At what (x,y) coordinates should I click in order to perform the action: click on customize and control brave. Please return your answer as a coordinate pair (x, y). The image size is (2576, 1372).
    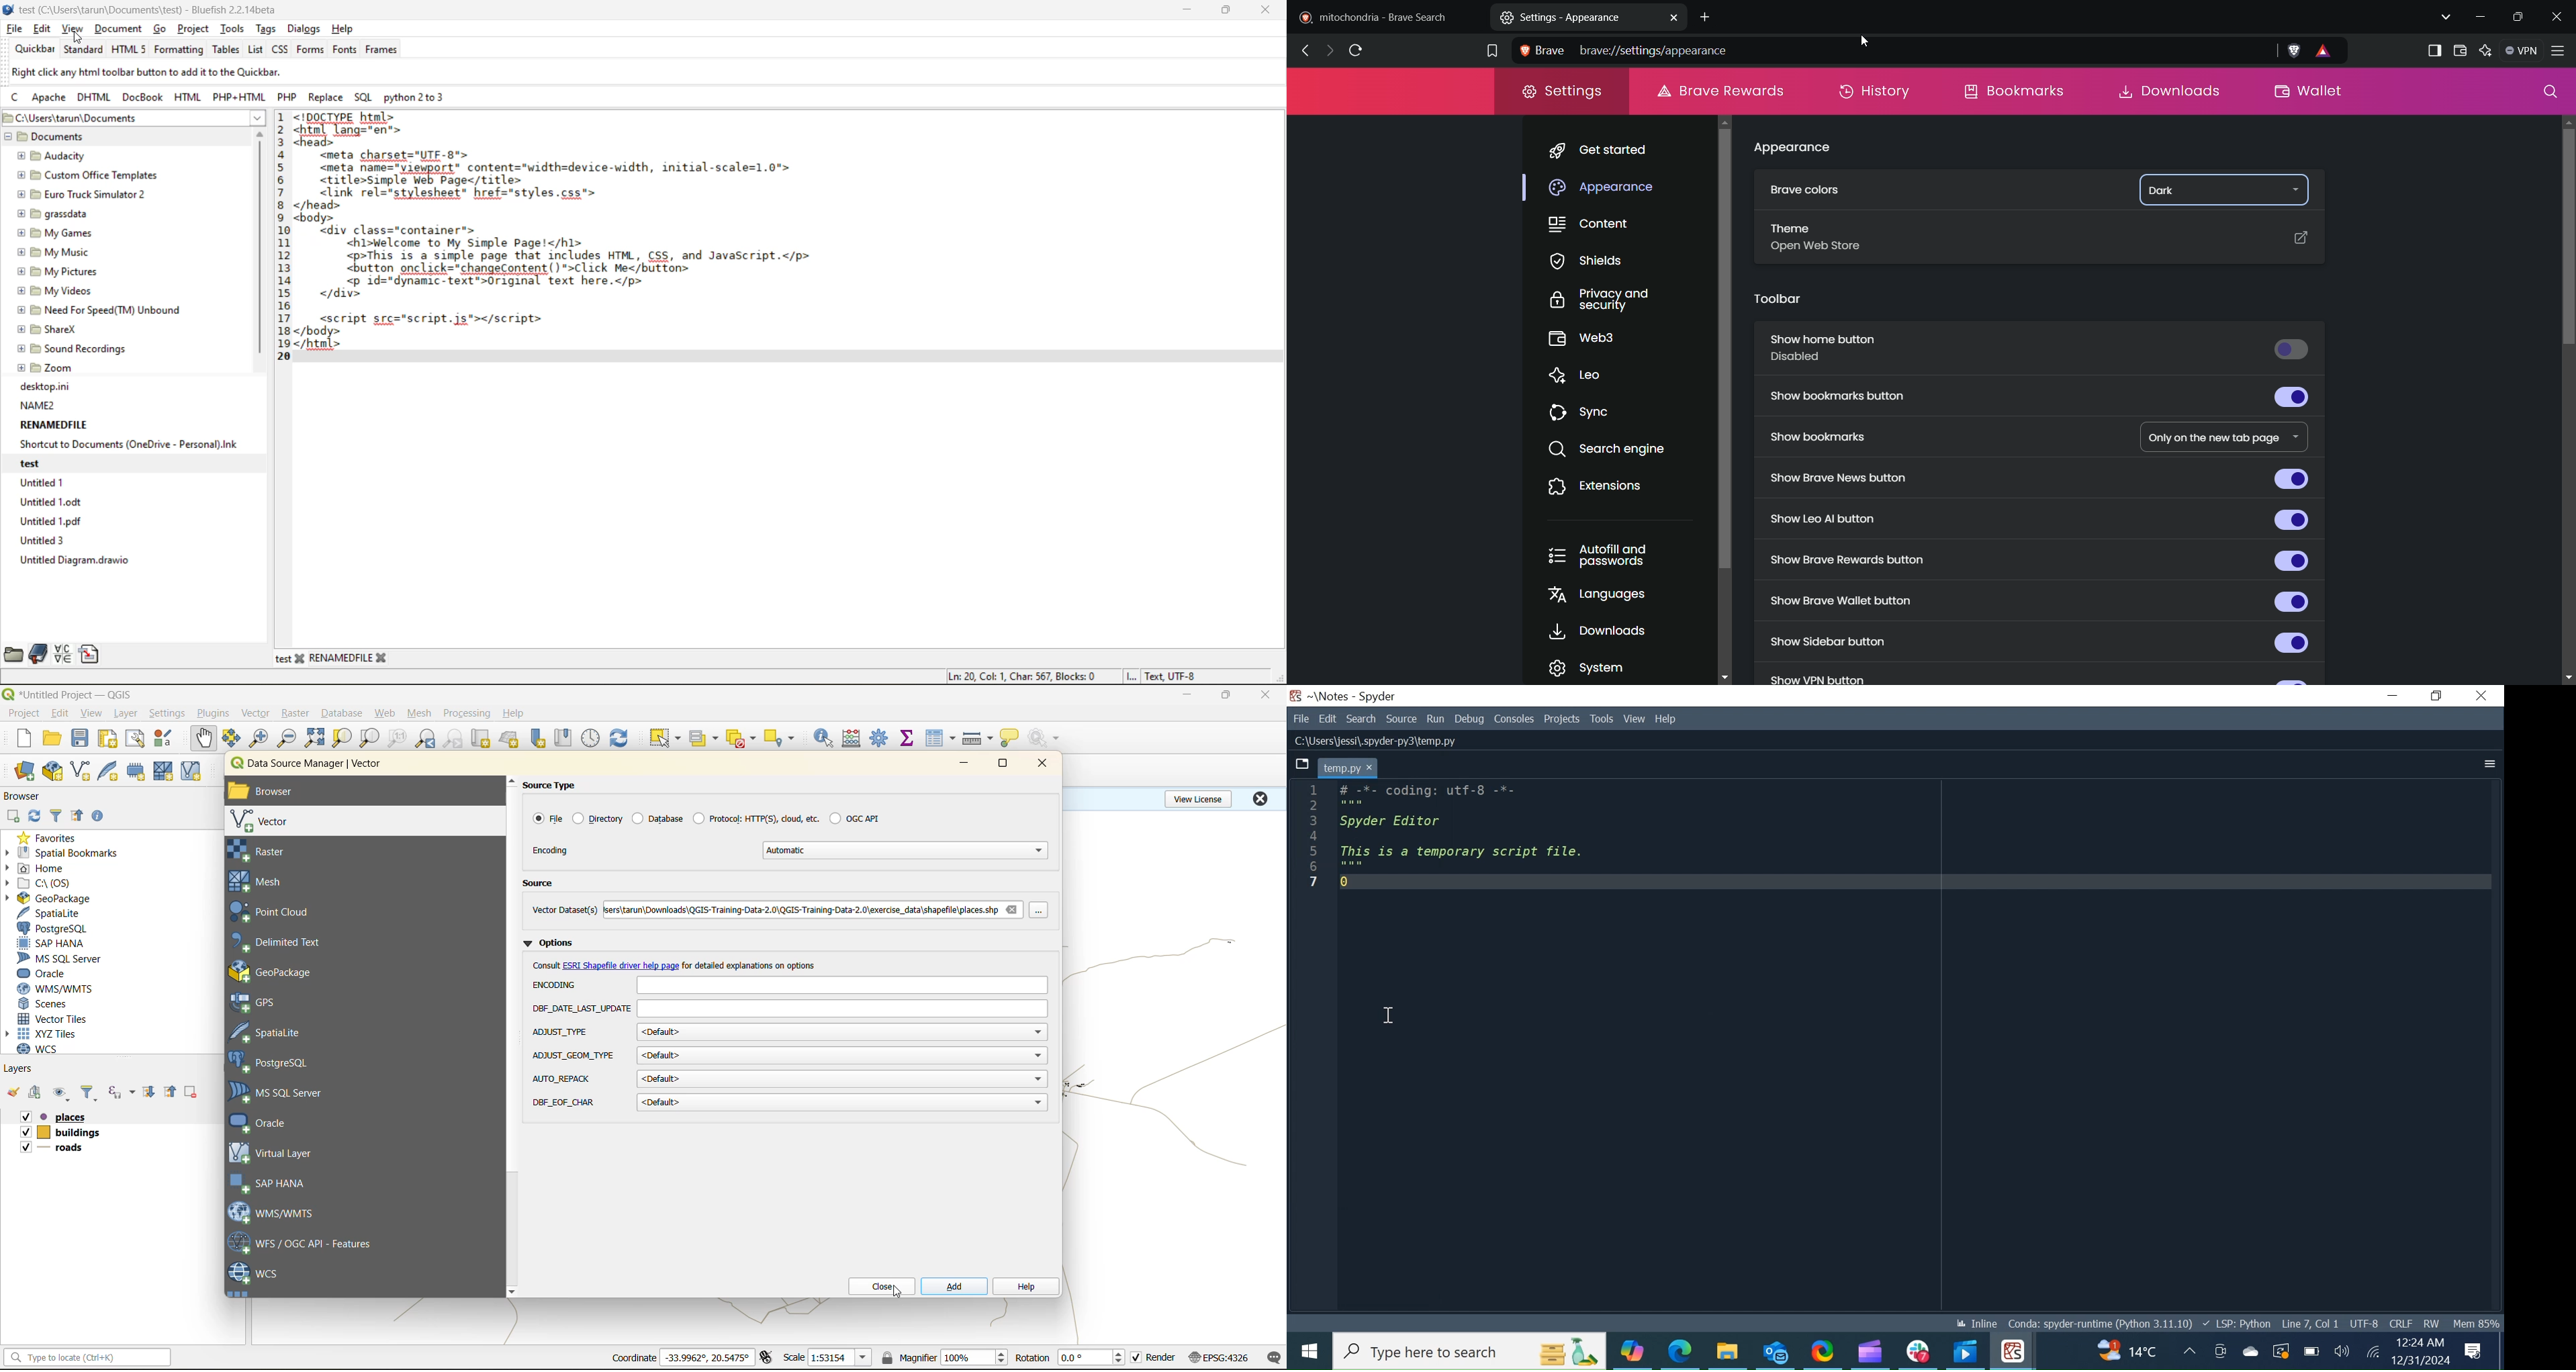
    Looking at the image, I should click on (2561, 51).